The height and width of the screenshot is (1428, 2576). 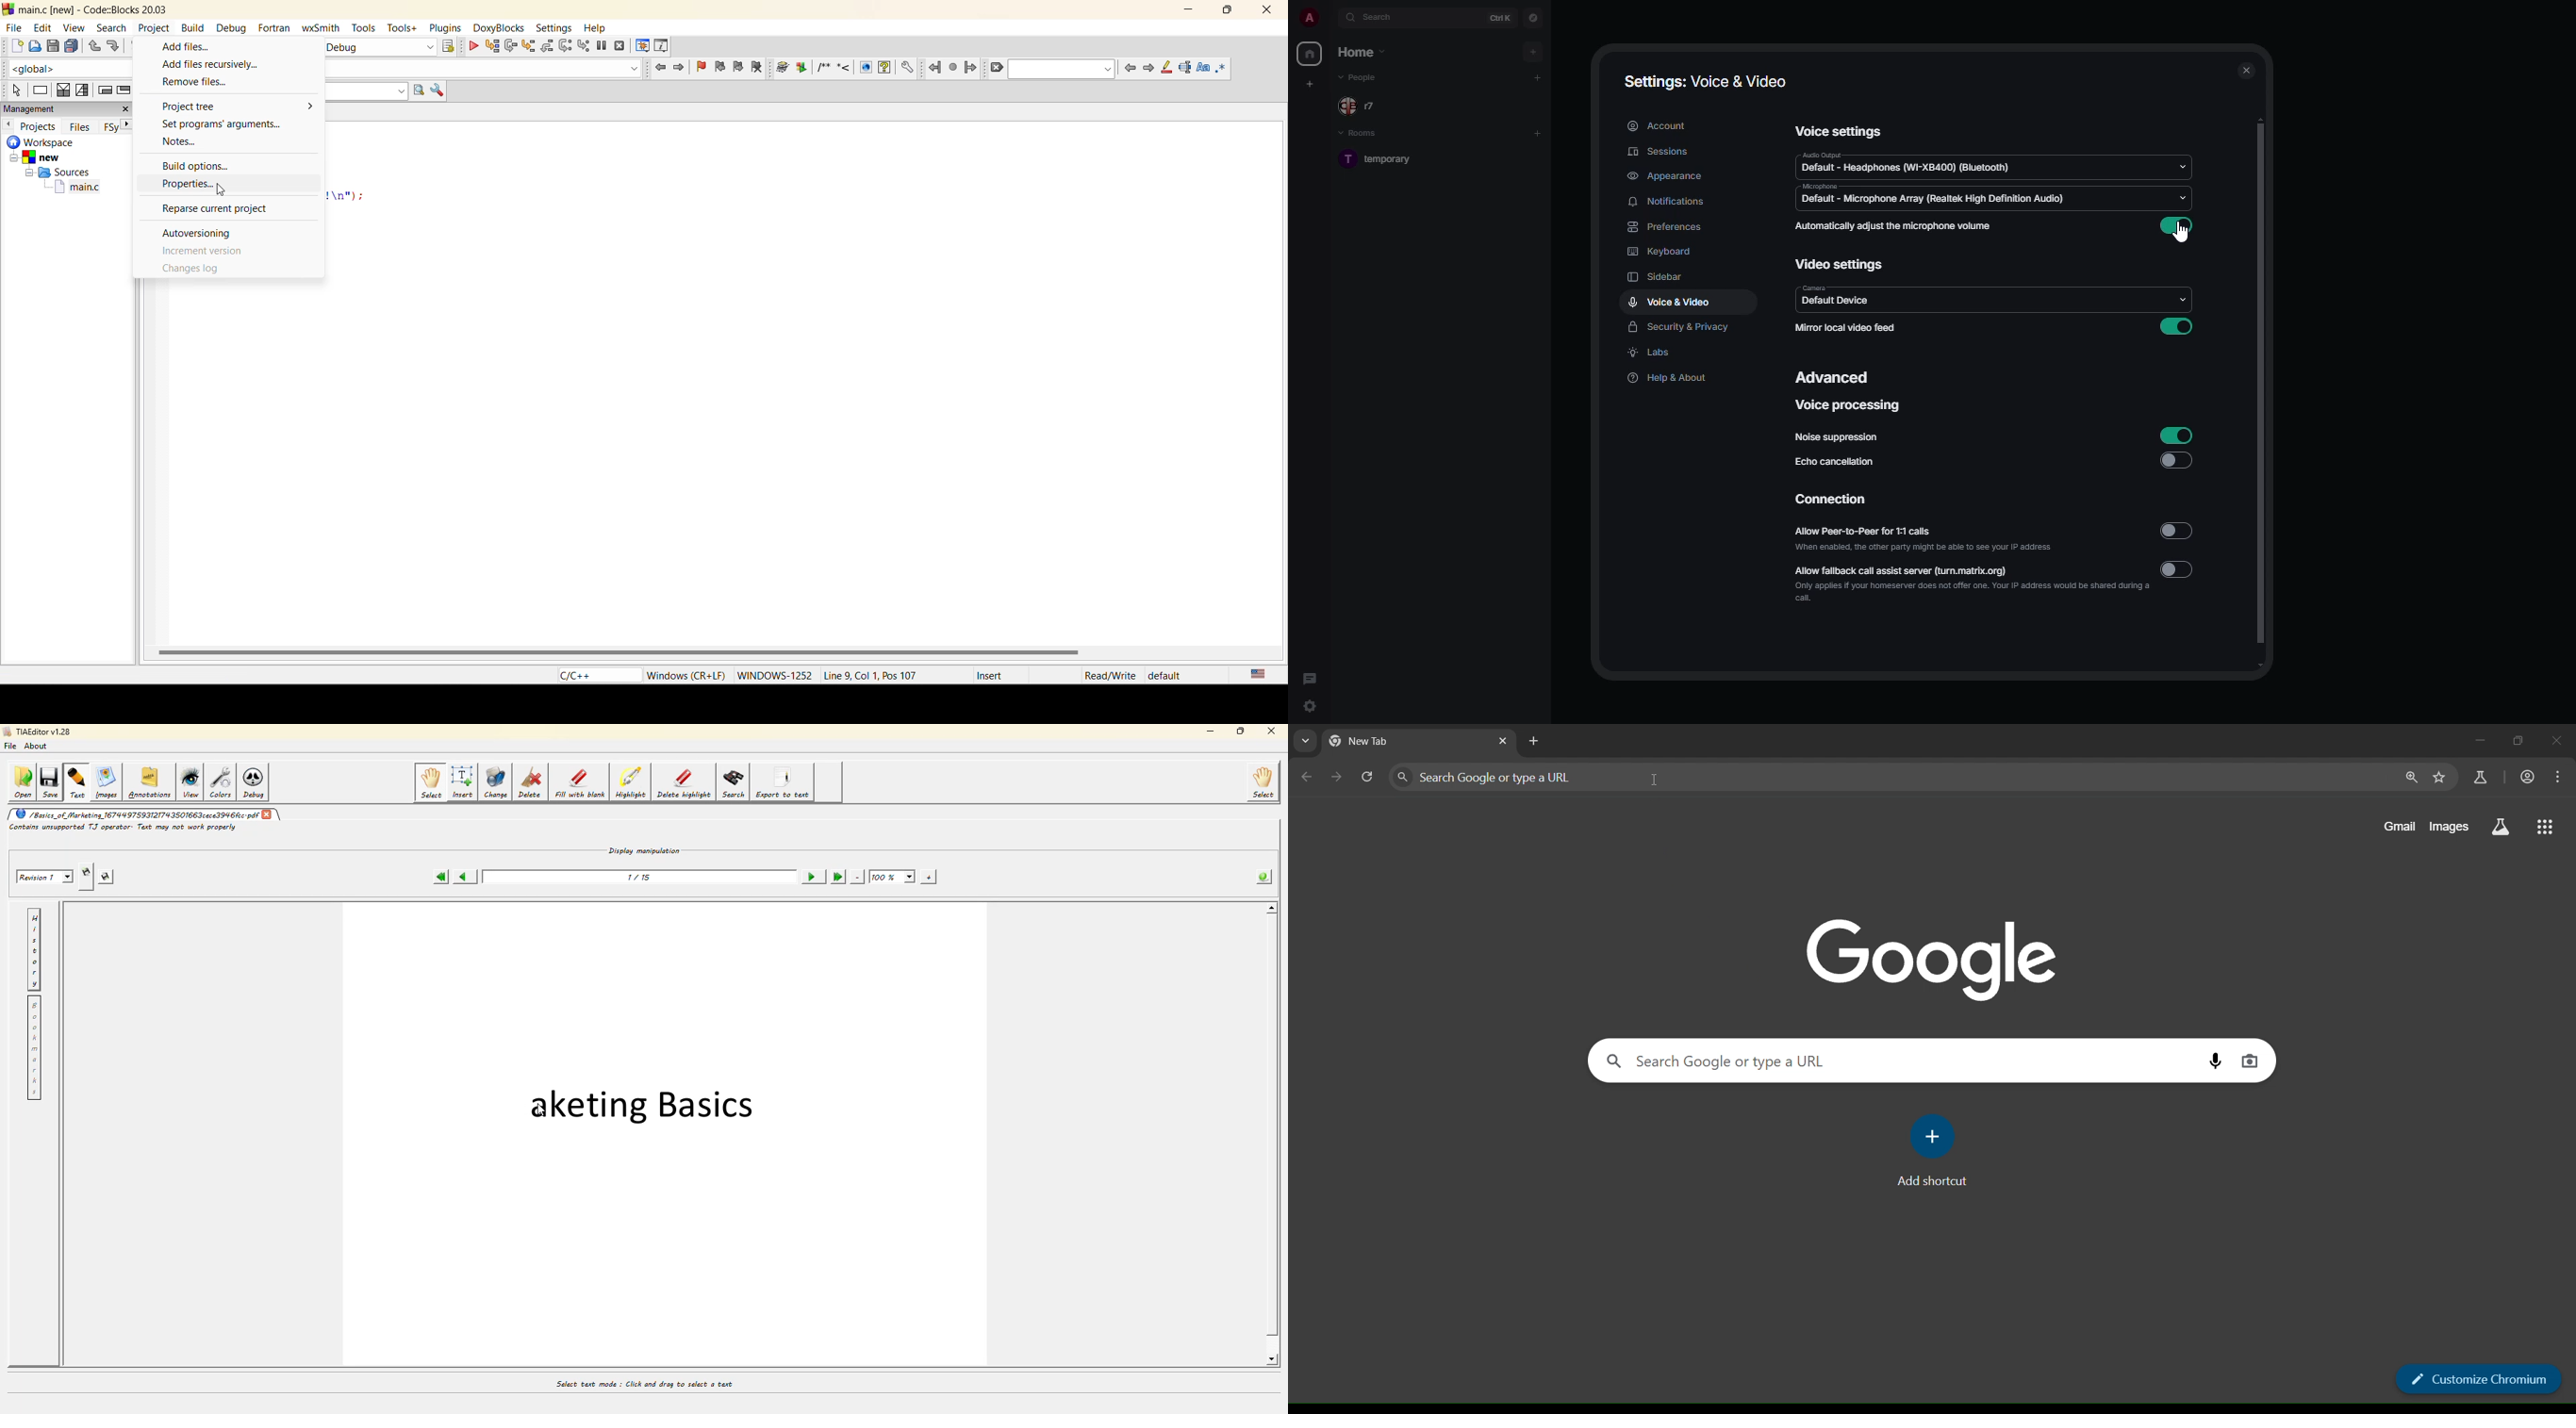 I want to click on Line 9, Col 1, Pos 107, so click(x=870, y=677).